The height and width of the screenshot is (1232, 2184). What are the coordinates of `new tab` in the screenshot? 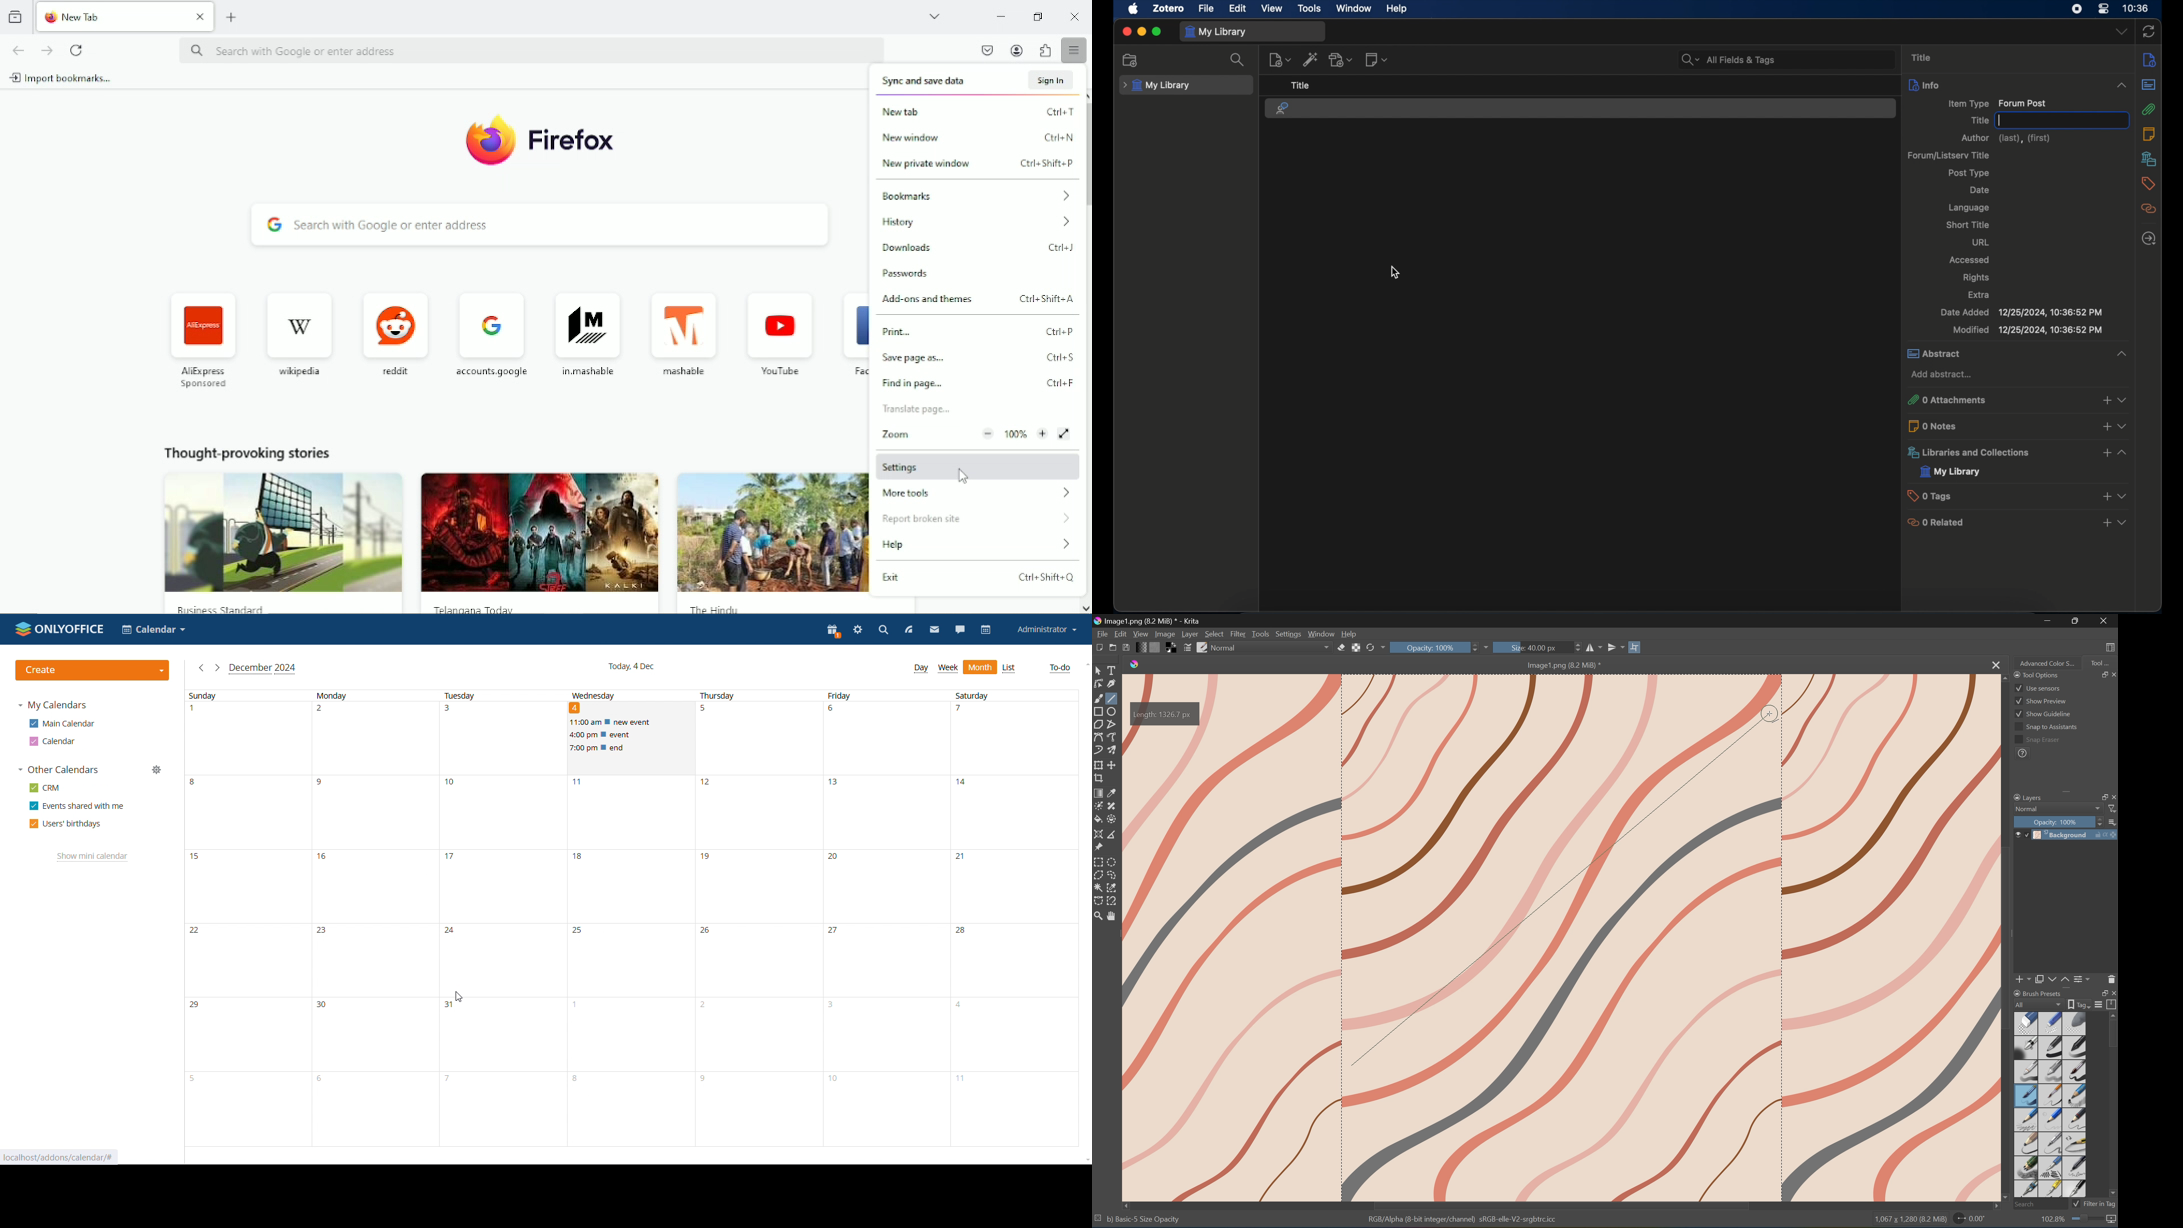 It's located at (232, 17).